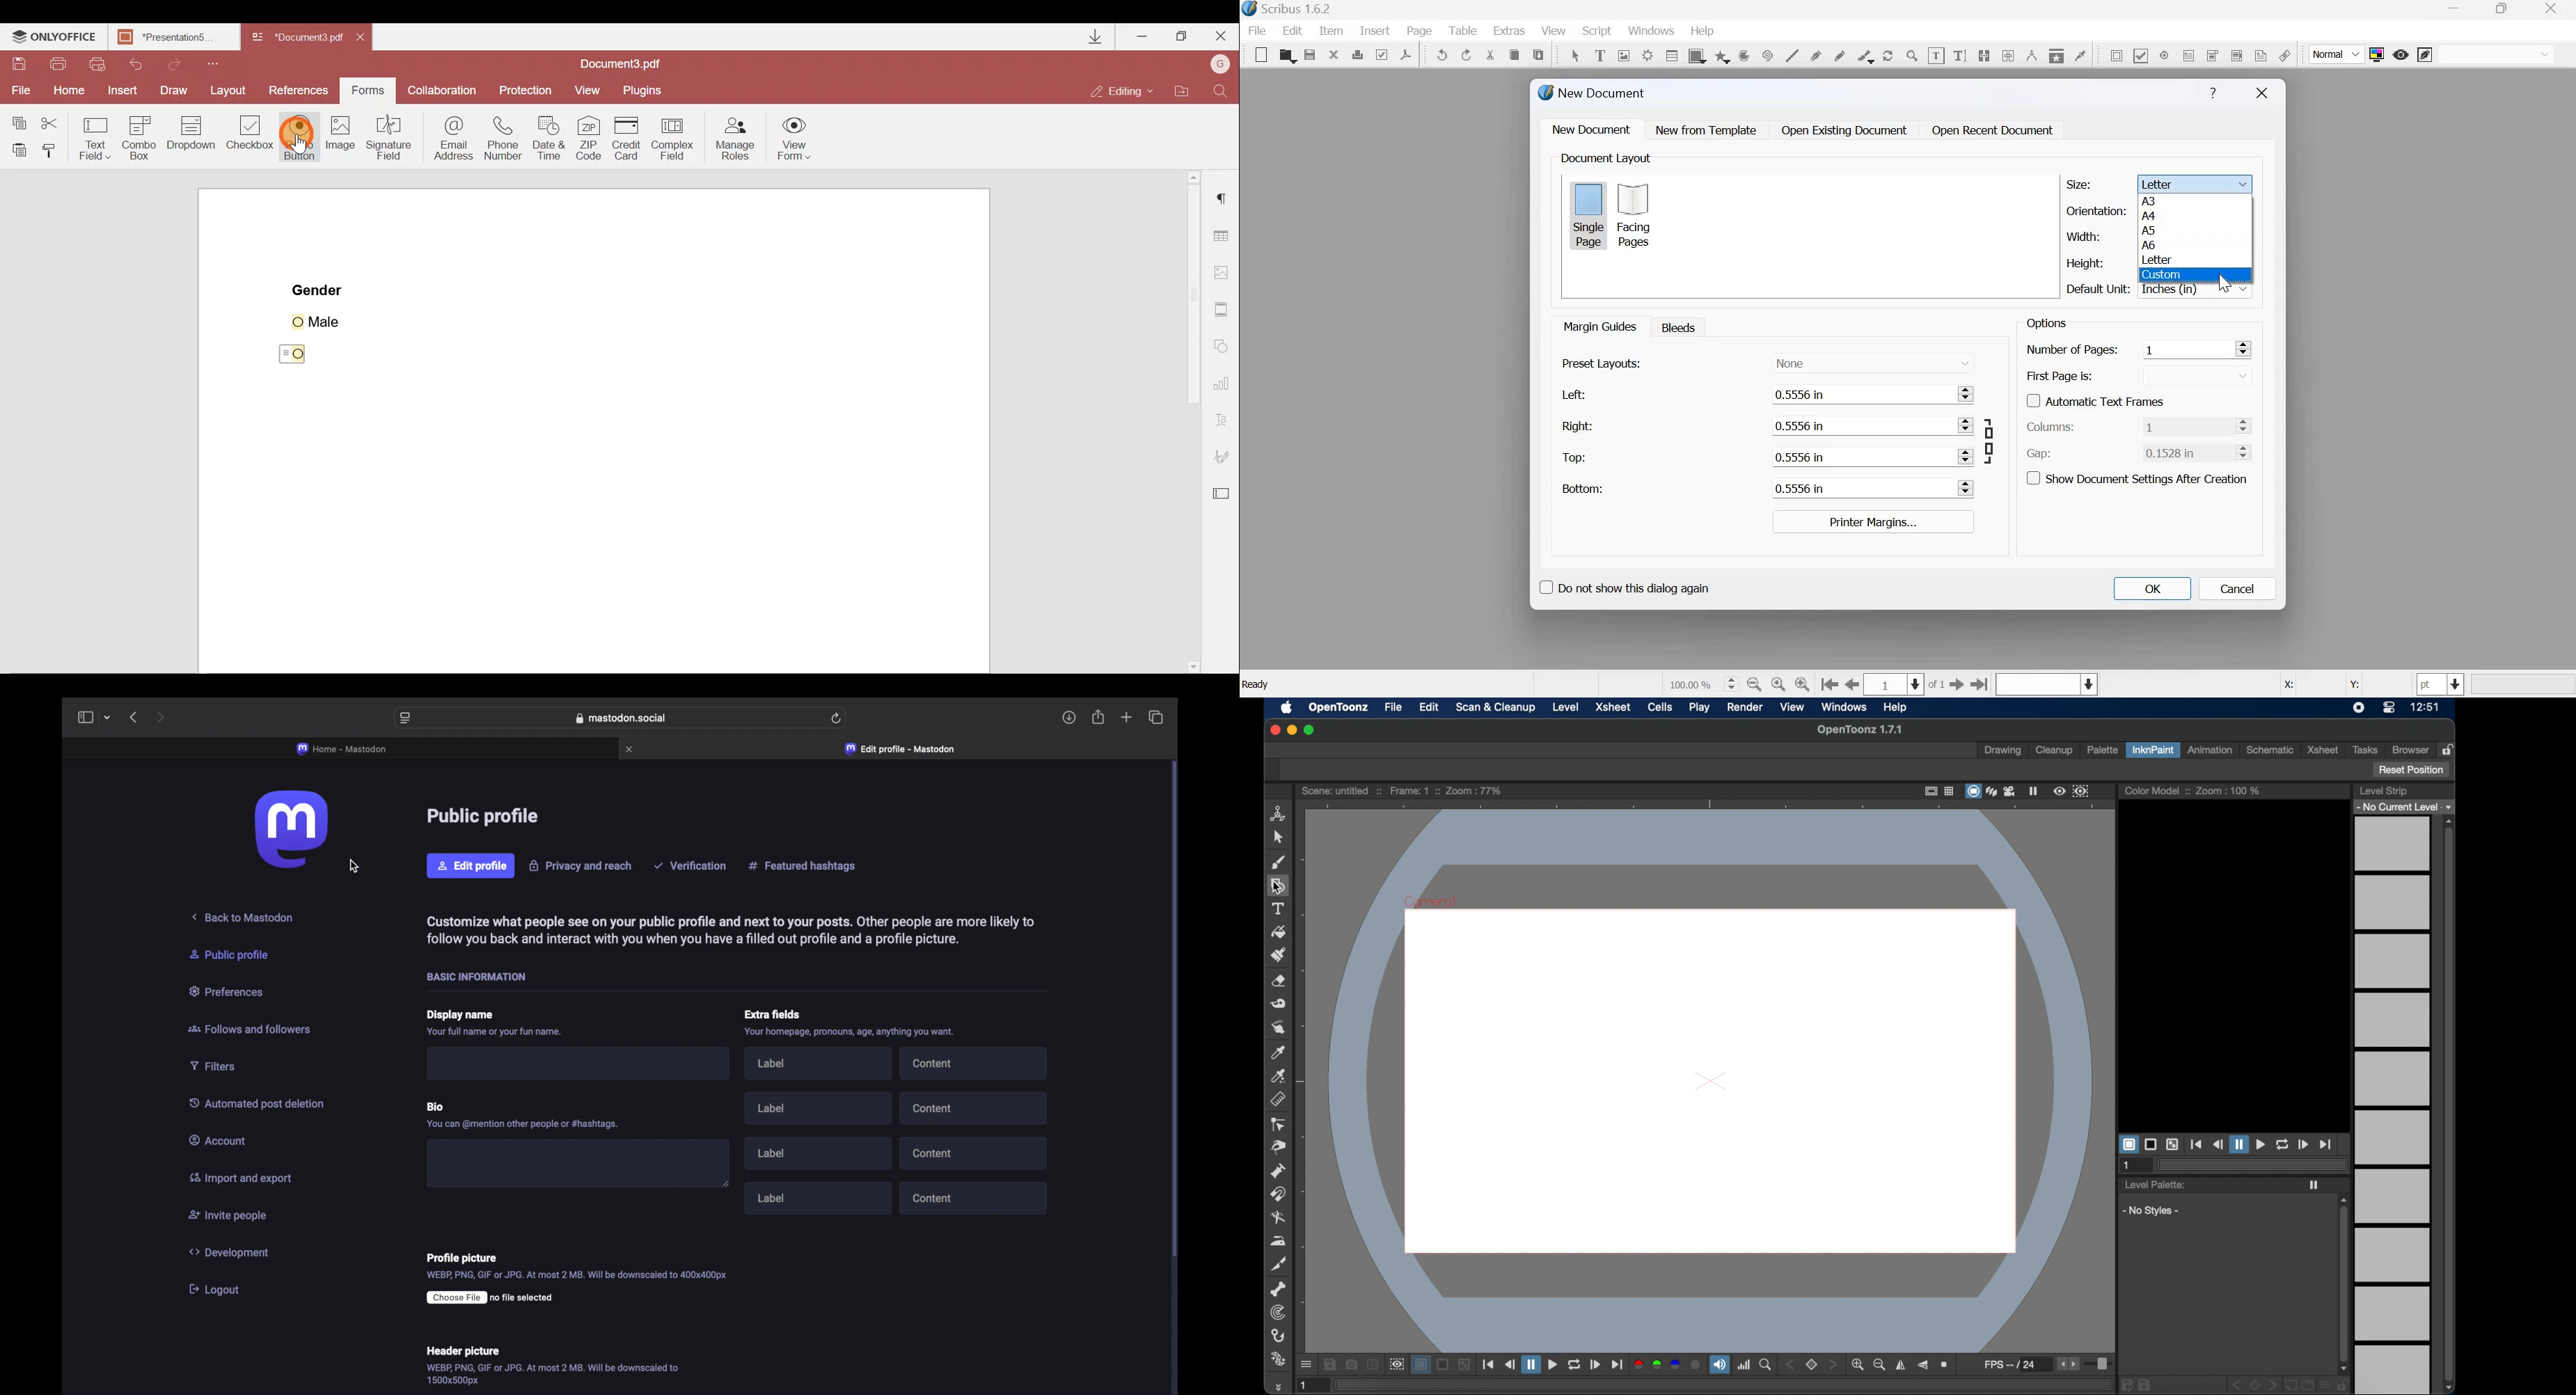 This screenshot has width=2576, height=1400. What do you see at coordinates (240, 1177) in the screenshot?
I see `import and export` at bounding box center [240, 1177].